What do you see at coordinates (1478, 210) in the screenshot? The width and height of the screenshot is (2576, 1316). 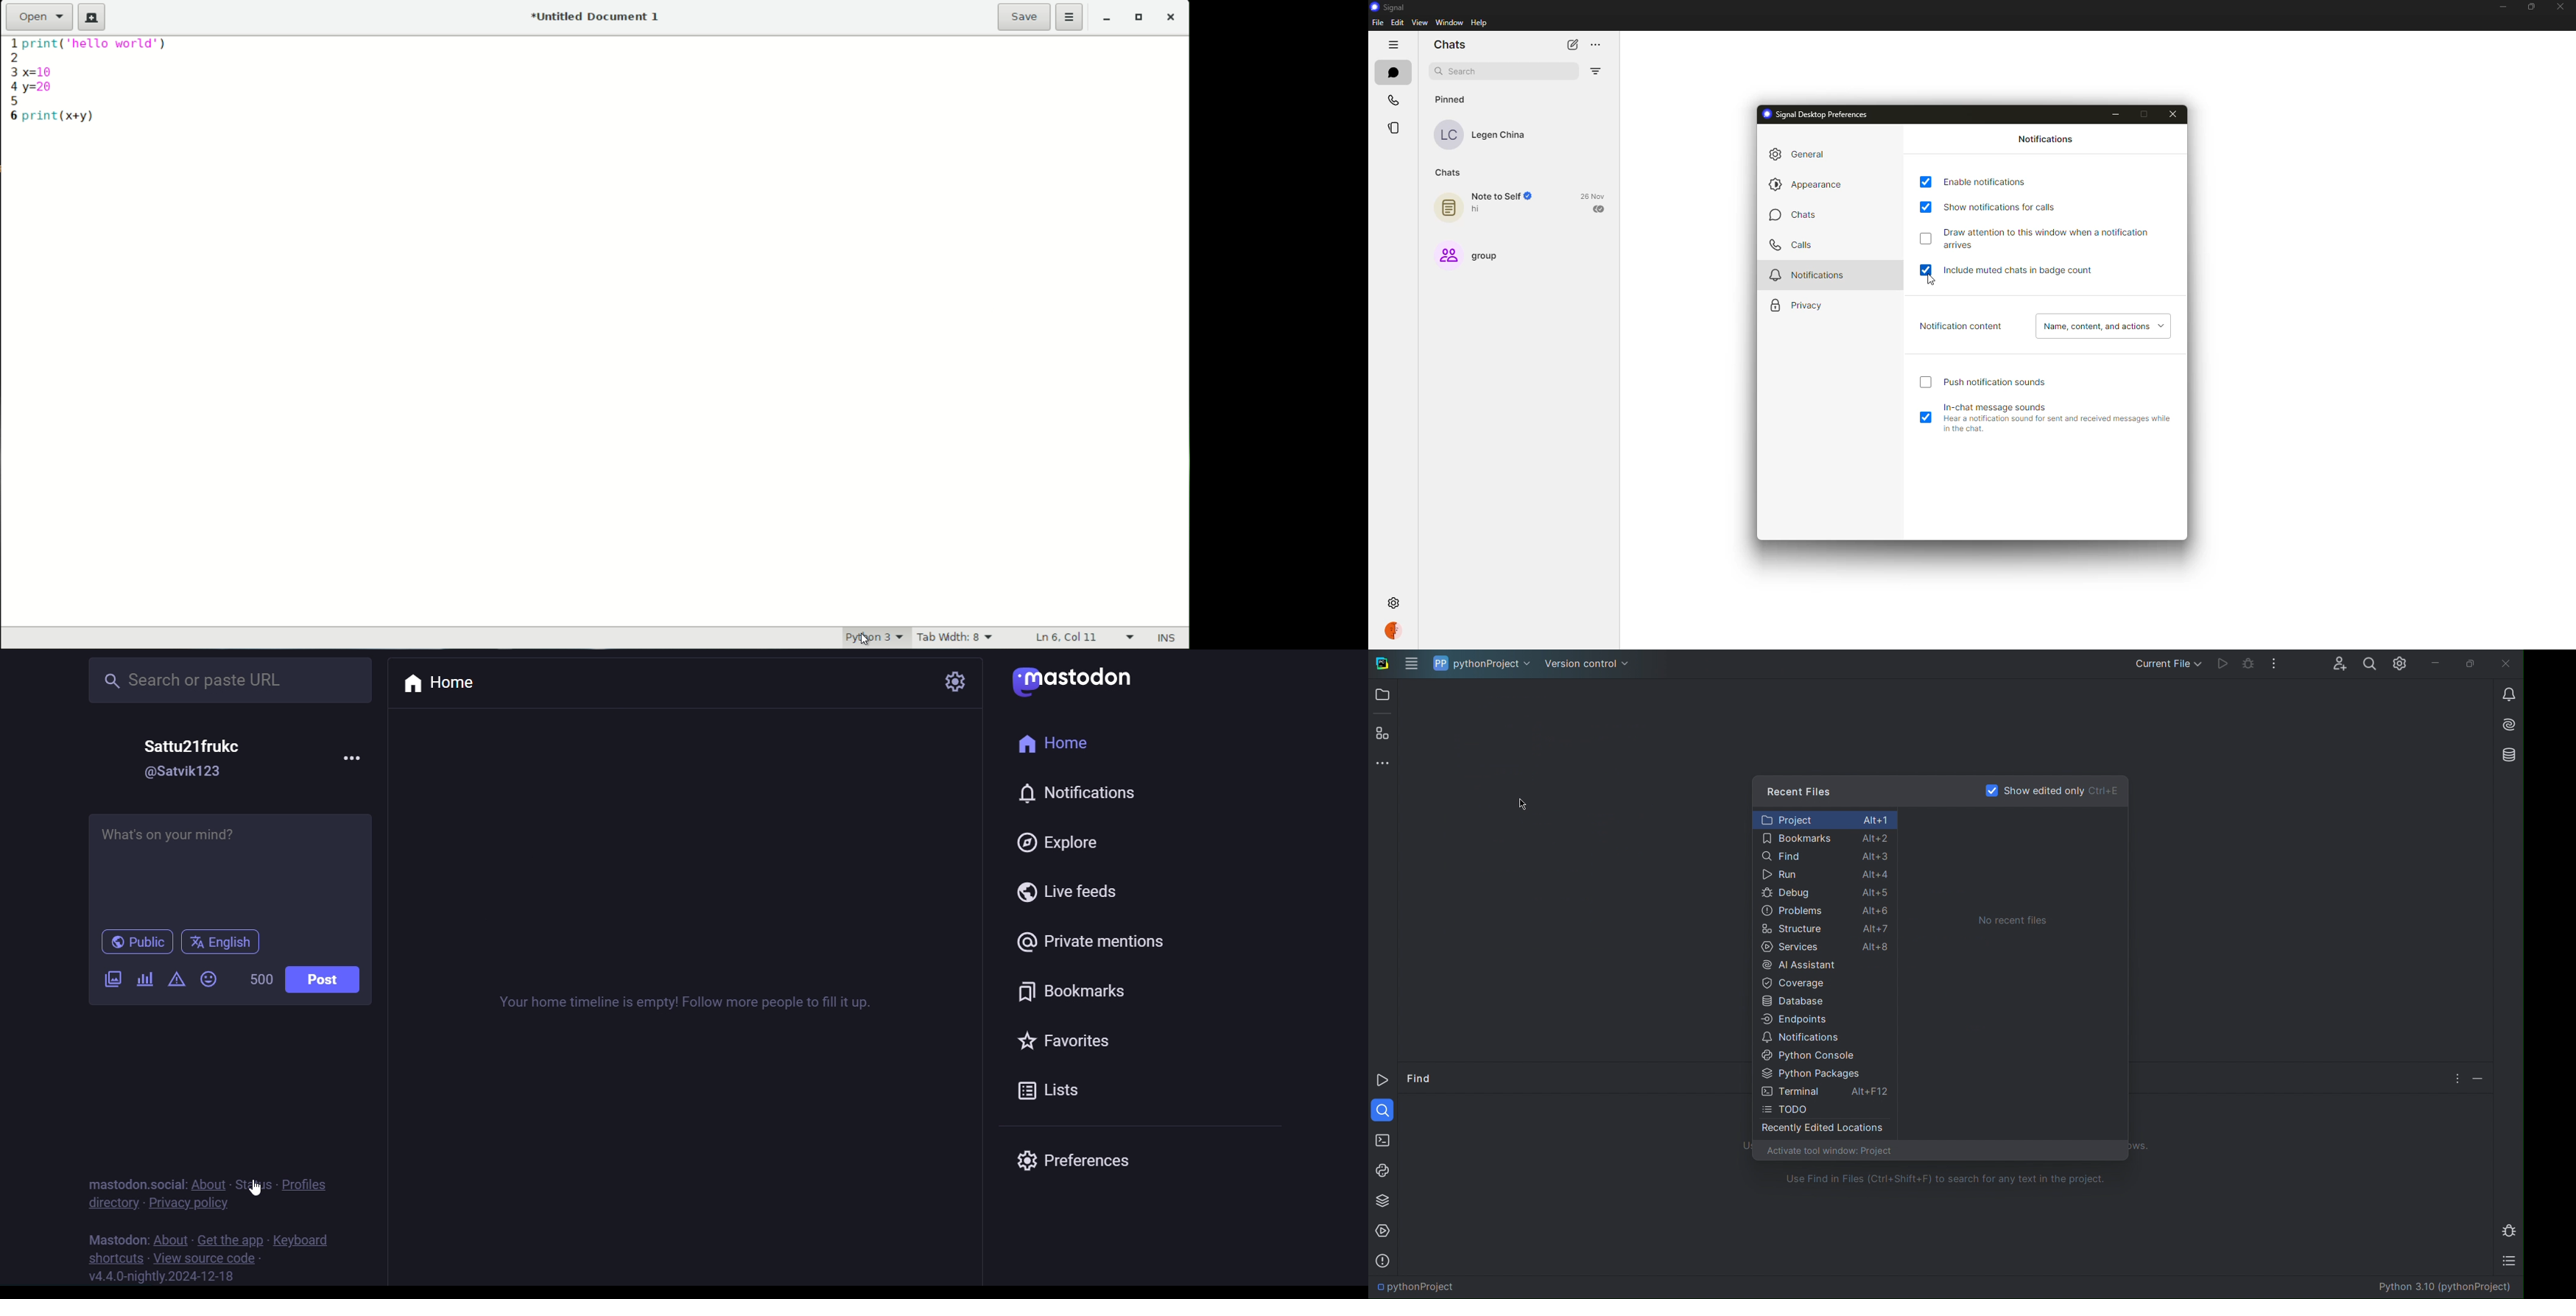 I see `hi` at bounding box center [1478, 210].